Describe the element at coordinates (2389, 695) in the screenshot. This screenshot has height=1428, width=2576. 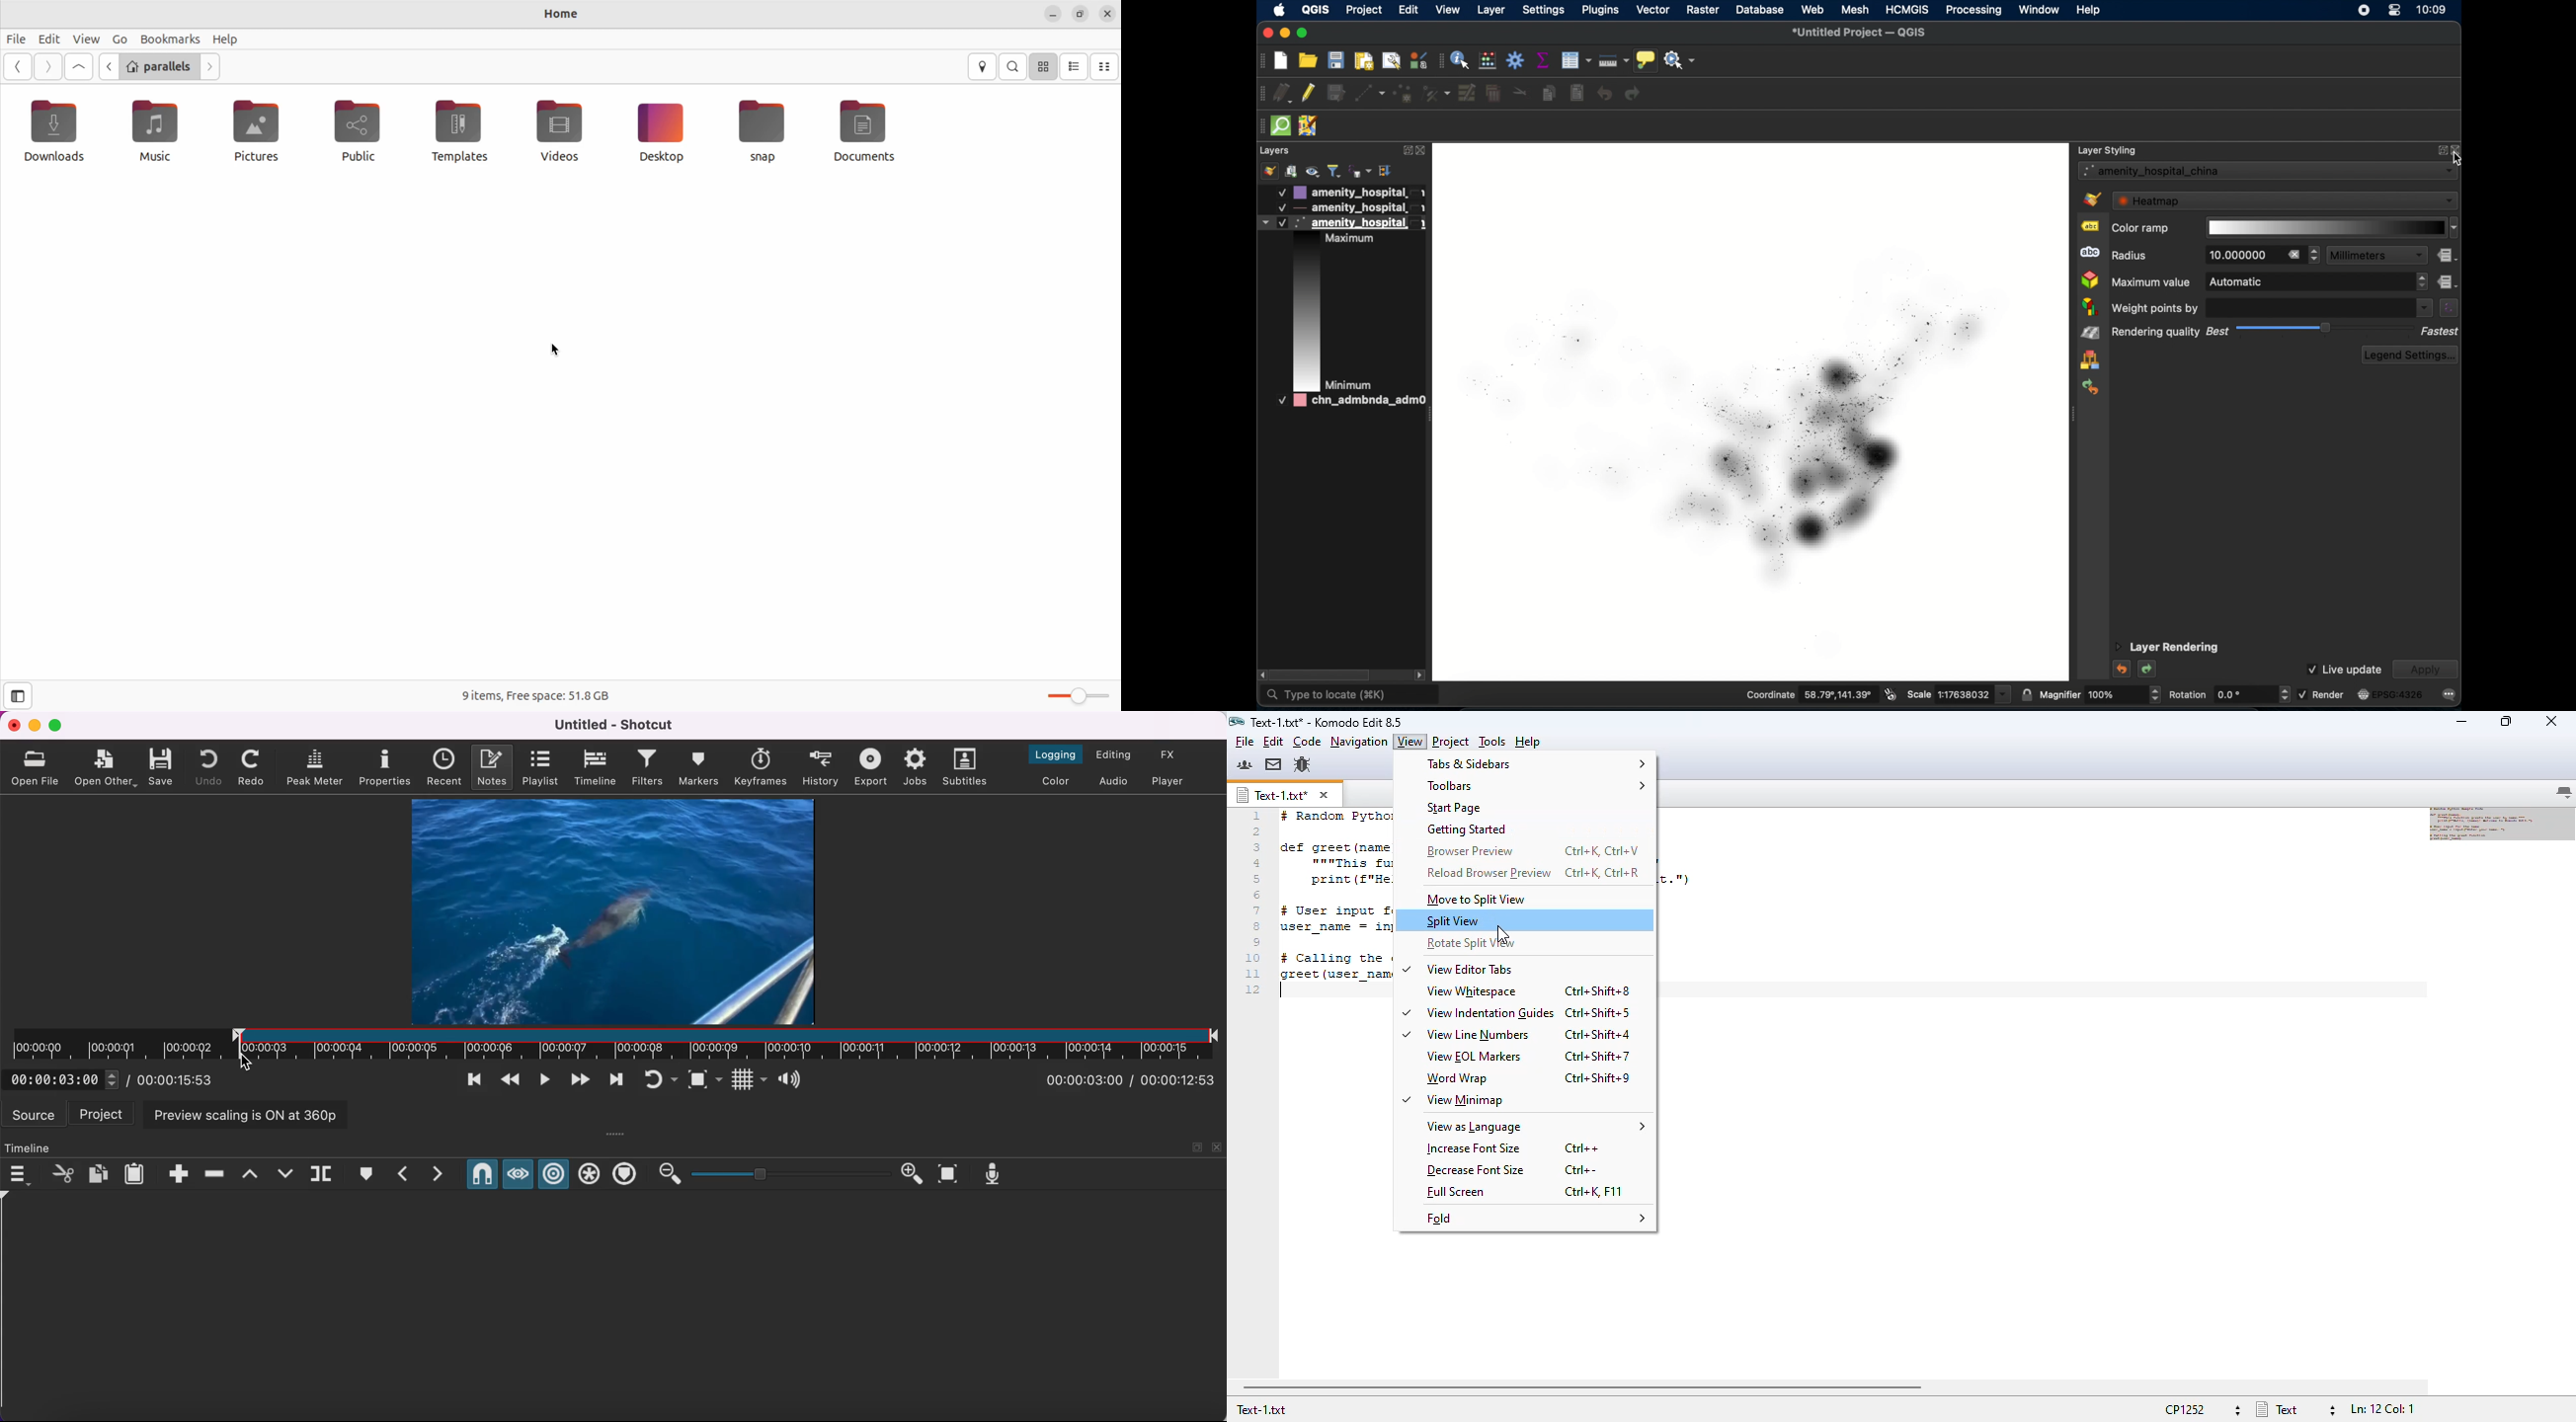
I see `current crs` at that location.